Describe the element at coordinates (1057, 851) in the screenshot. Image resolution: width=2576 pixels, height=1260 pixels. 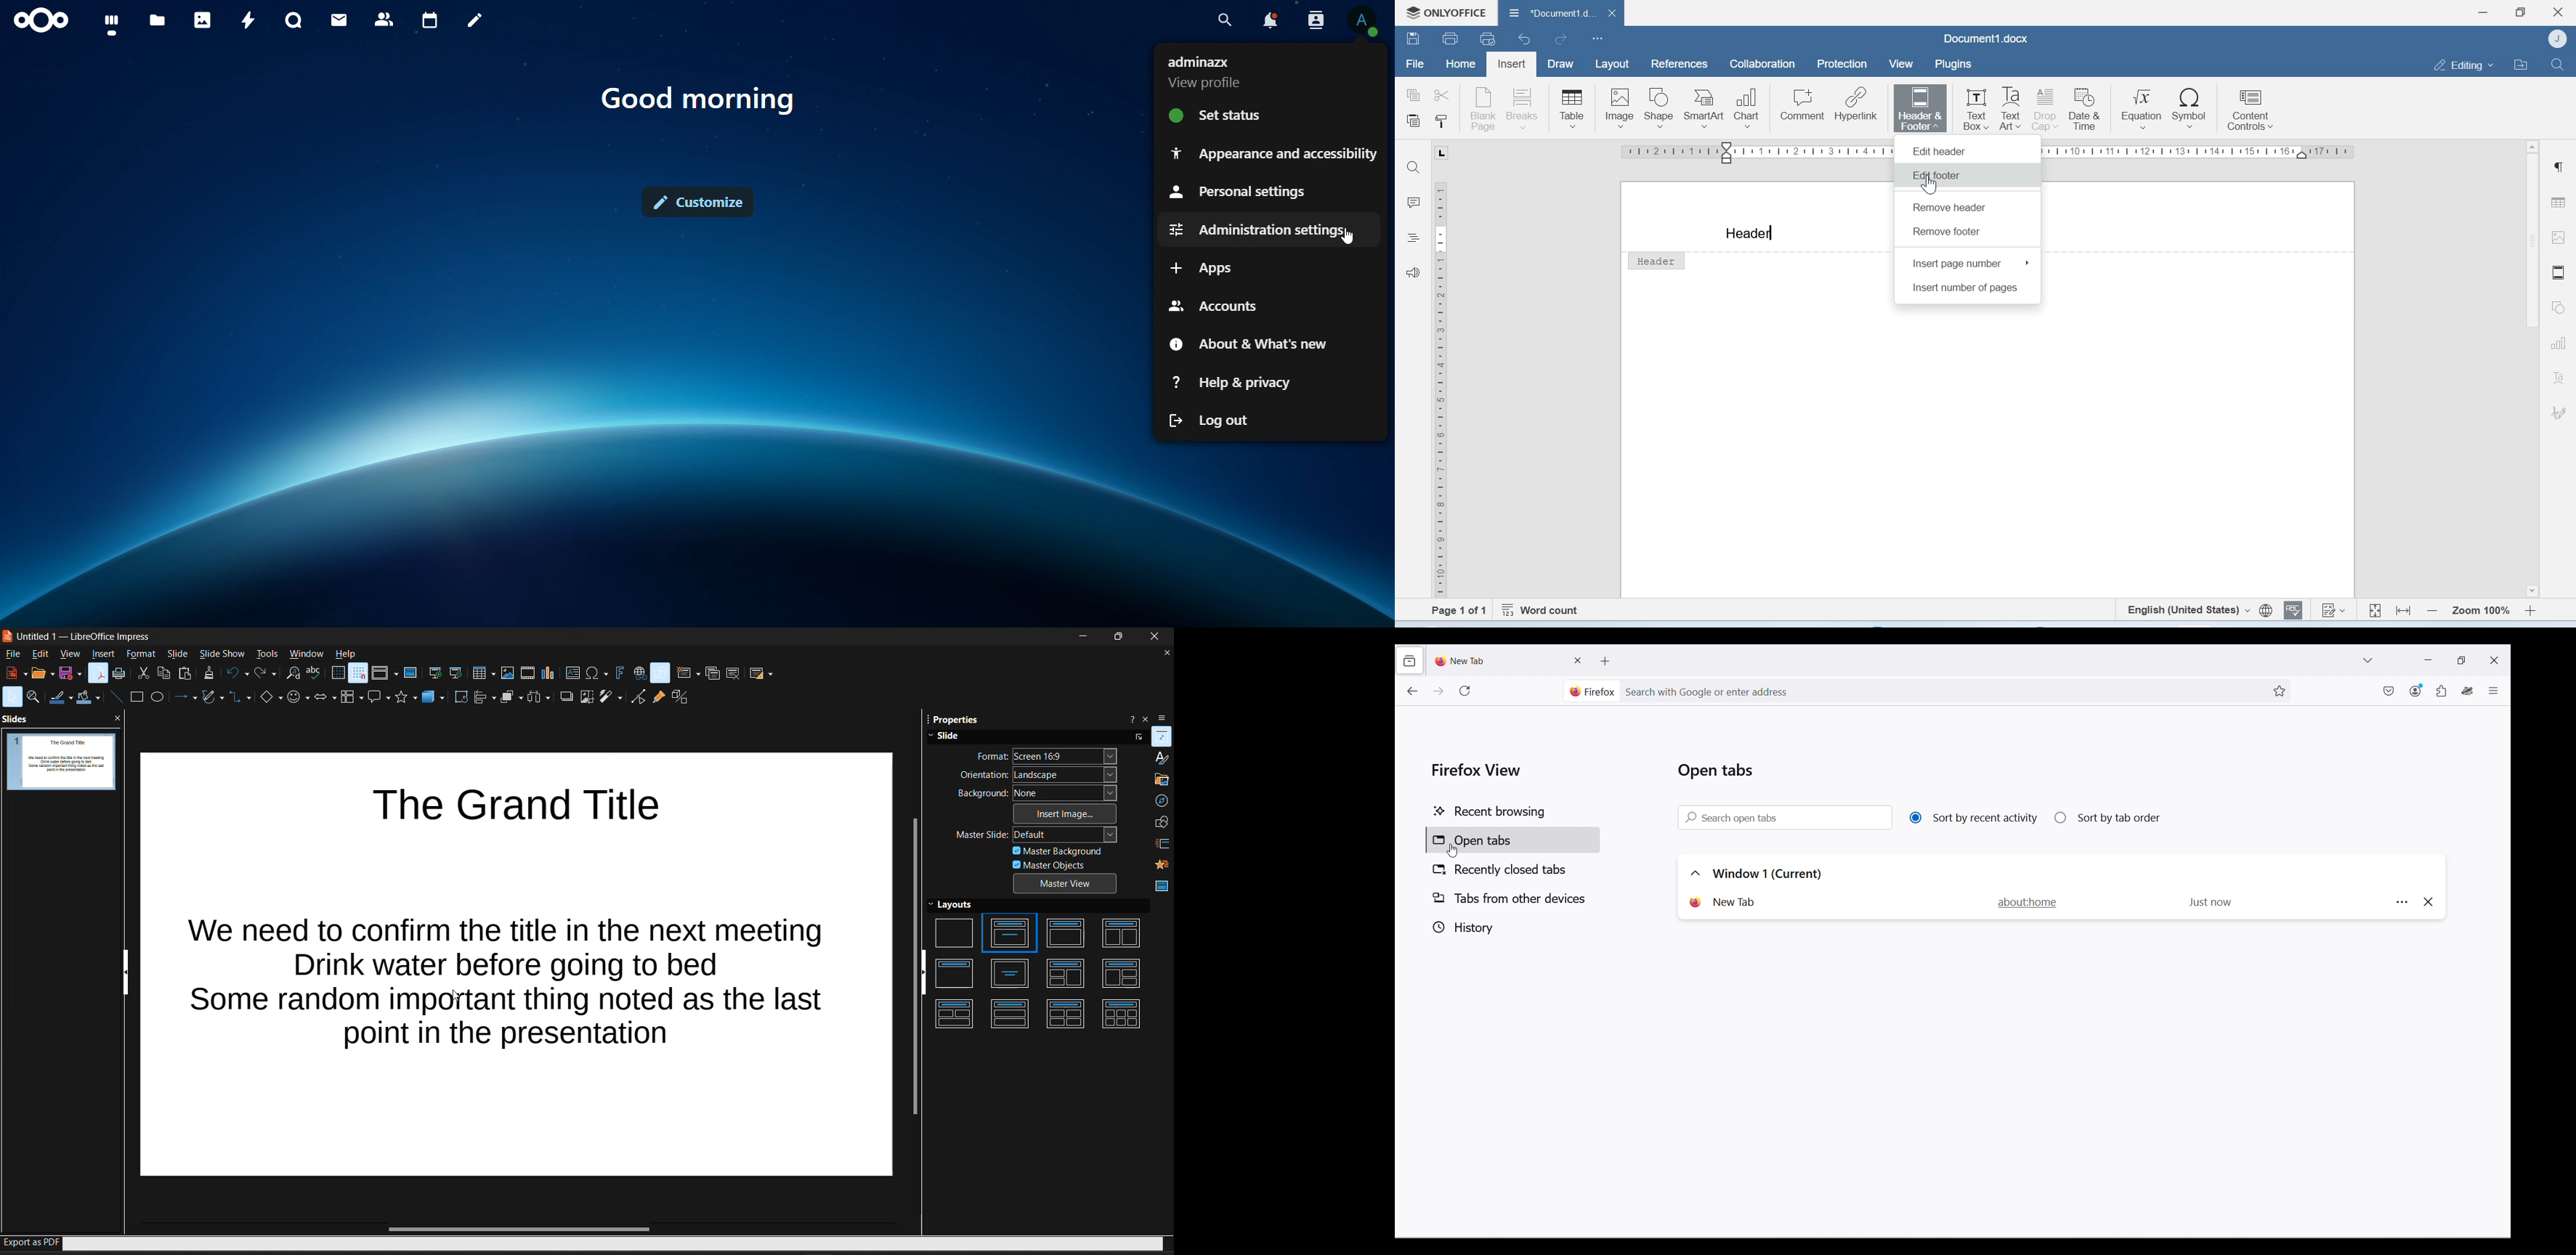
I see `master background` at that location.